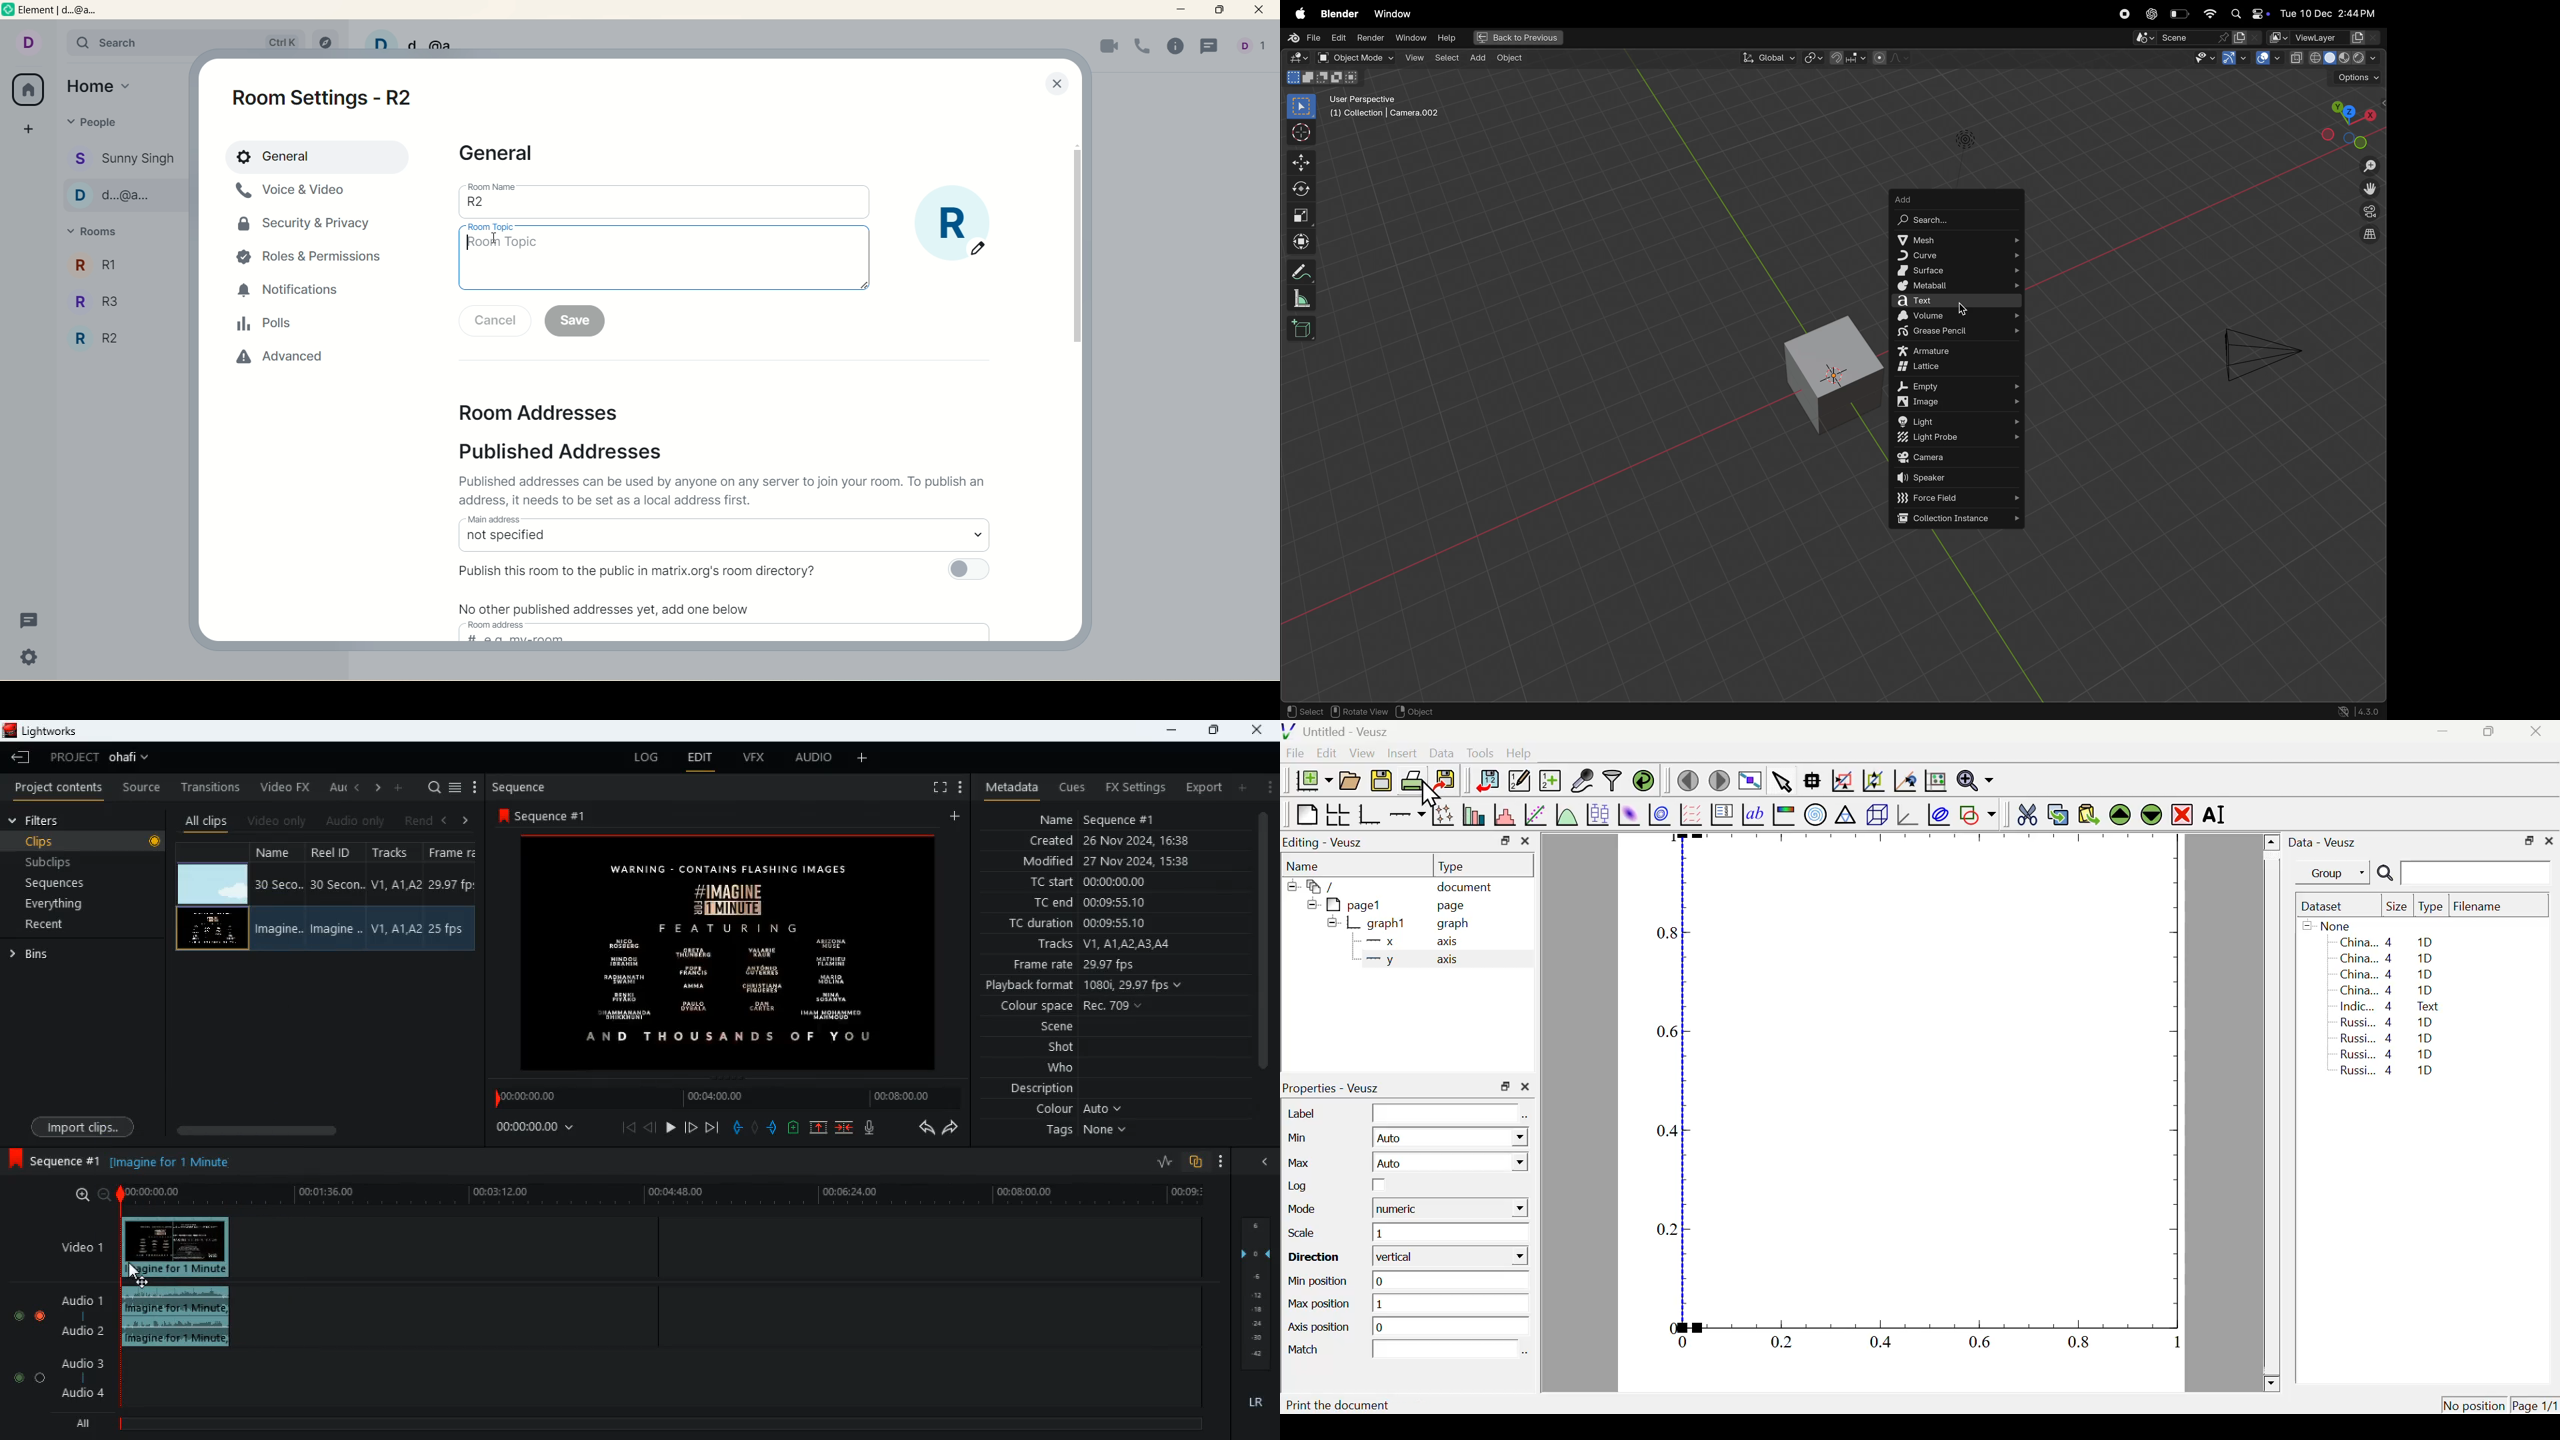  I want to click on select, so click(457, 786).